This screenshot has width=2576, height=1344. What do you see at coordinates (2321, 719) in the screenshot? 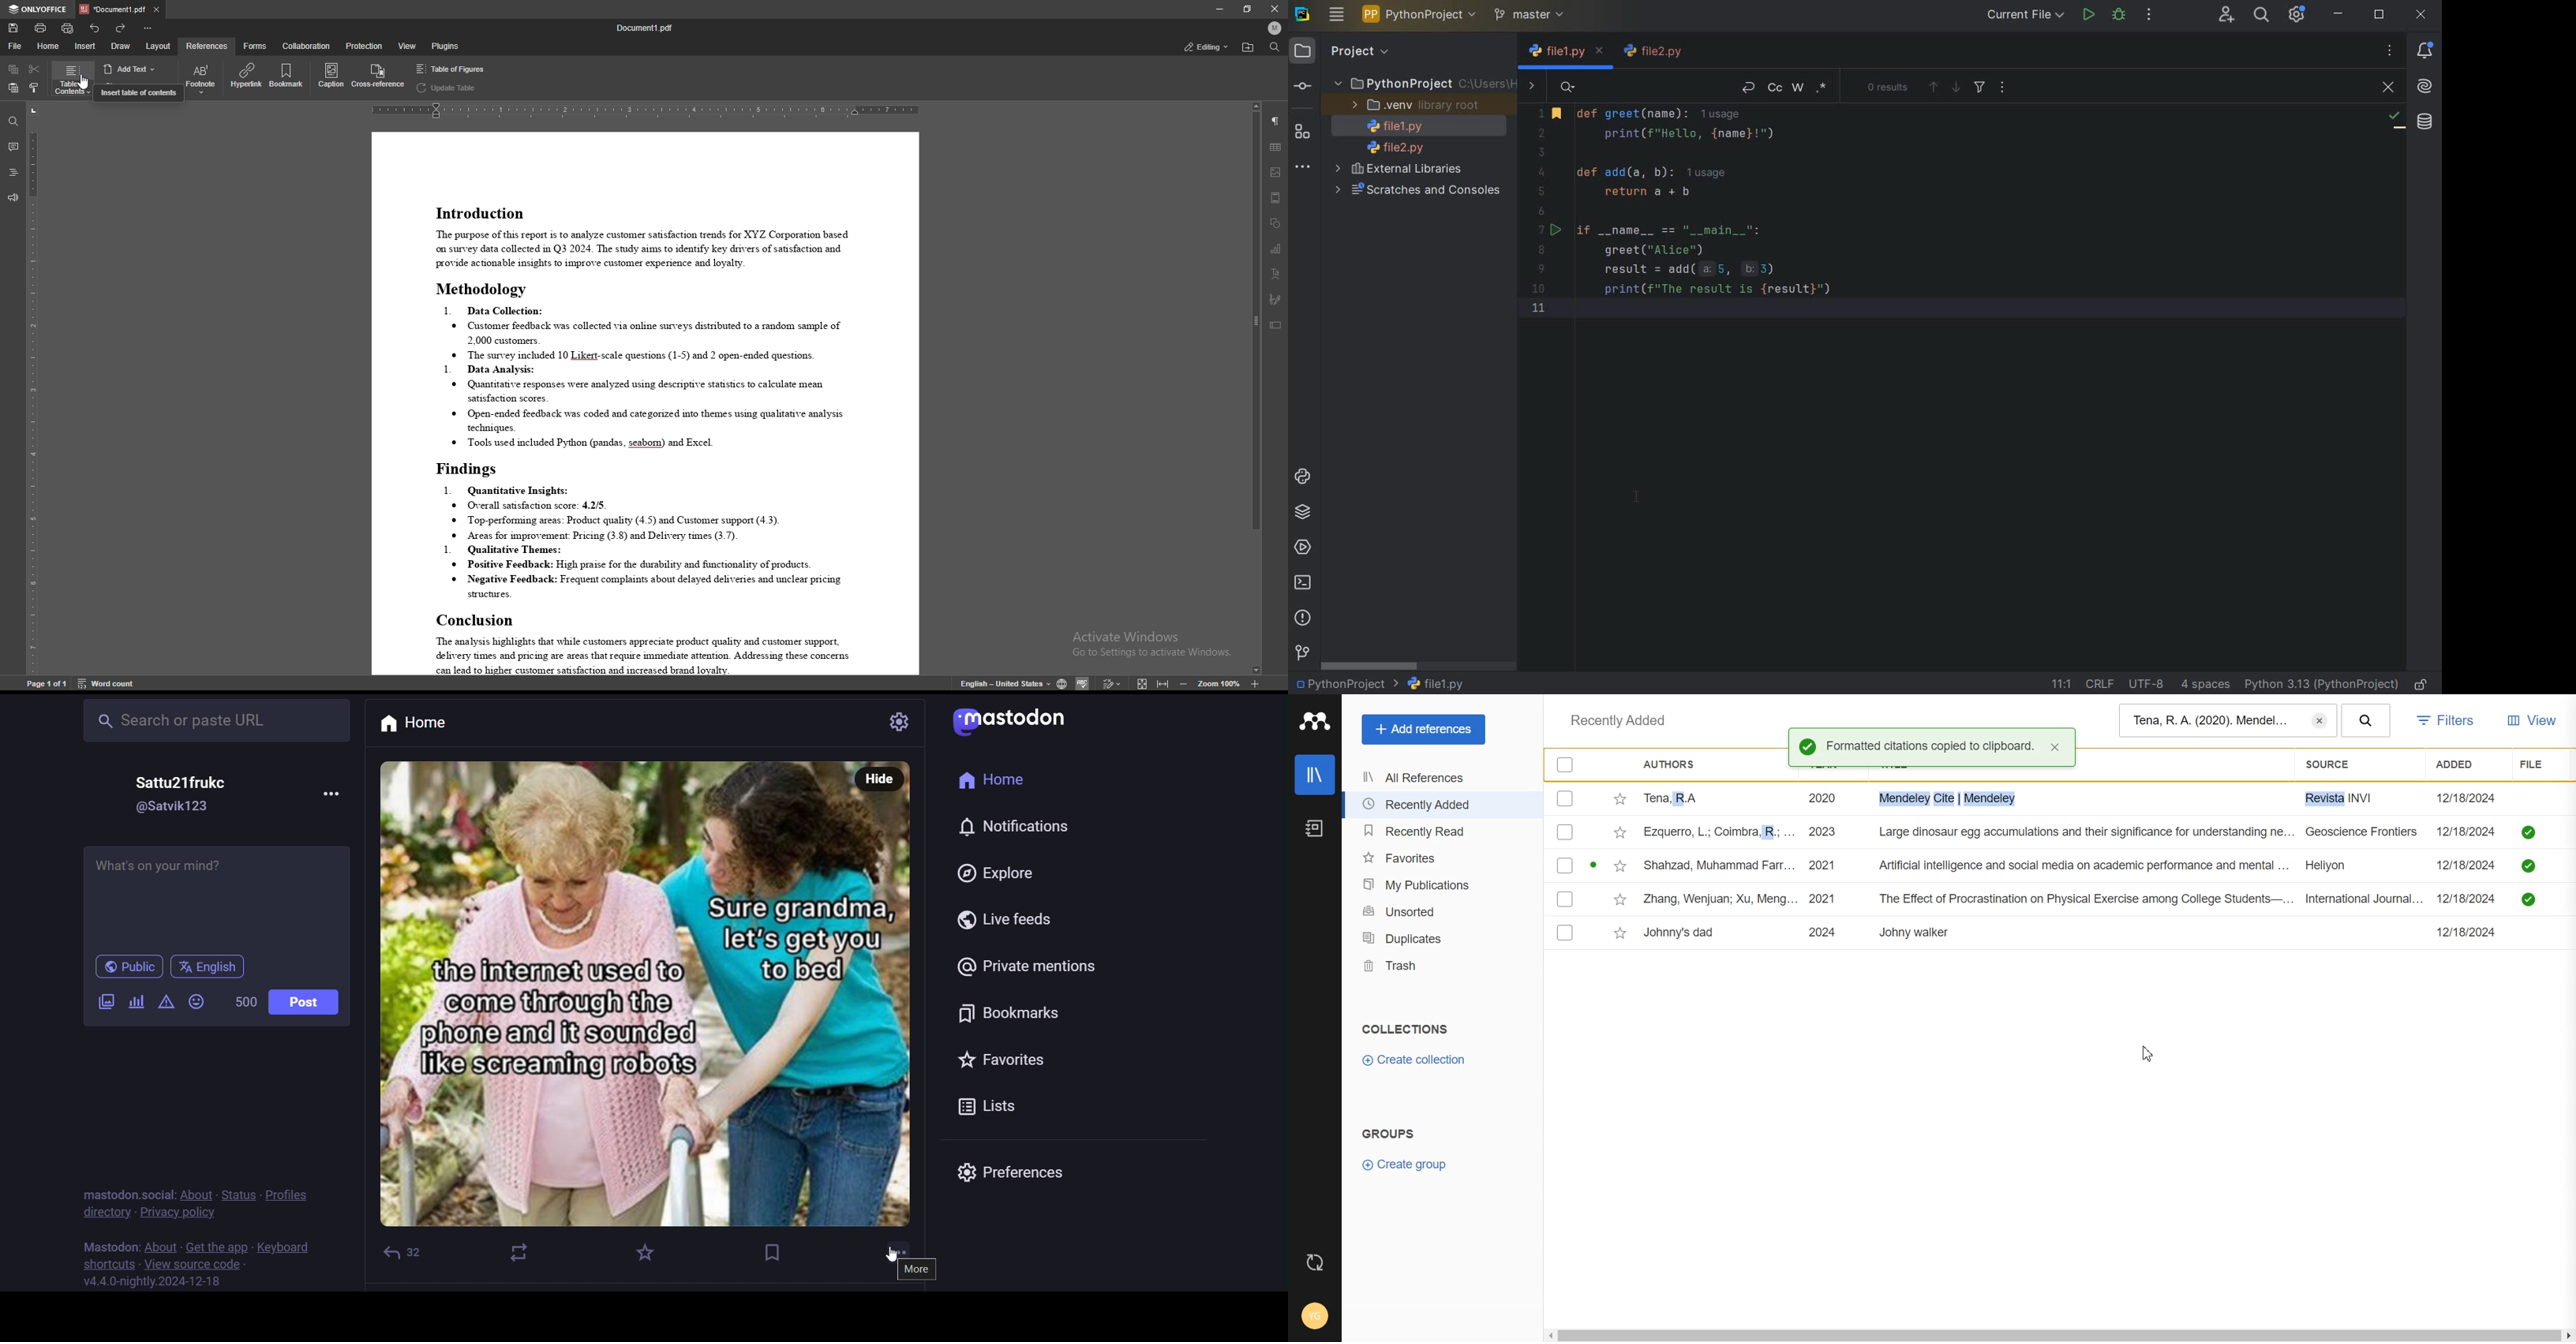
I see `Erase` at bounding box center [2321, 719].